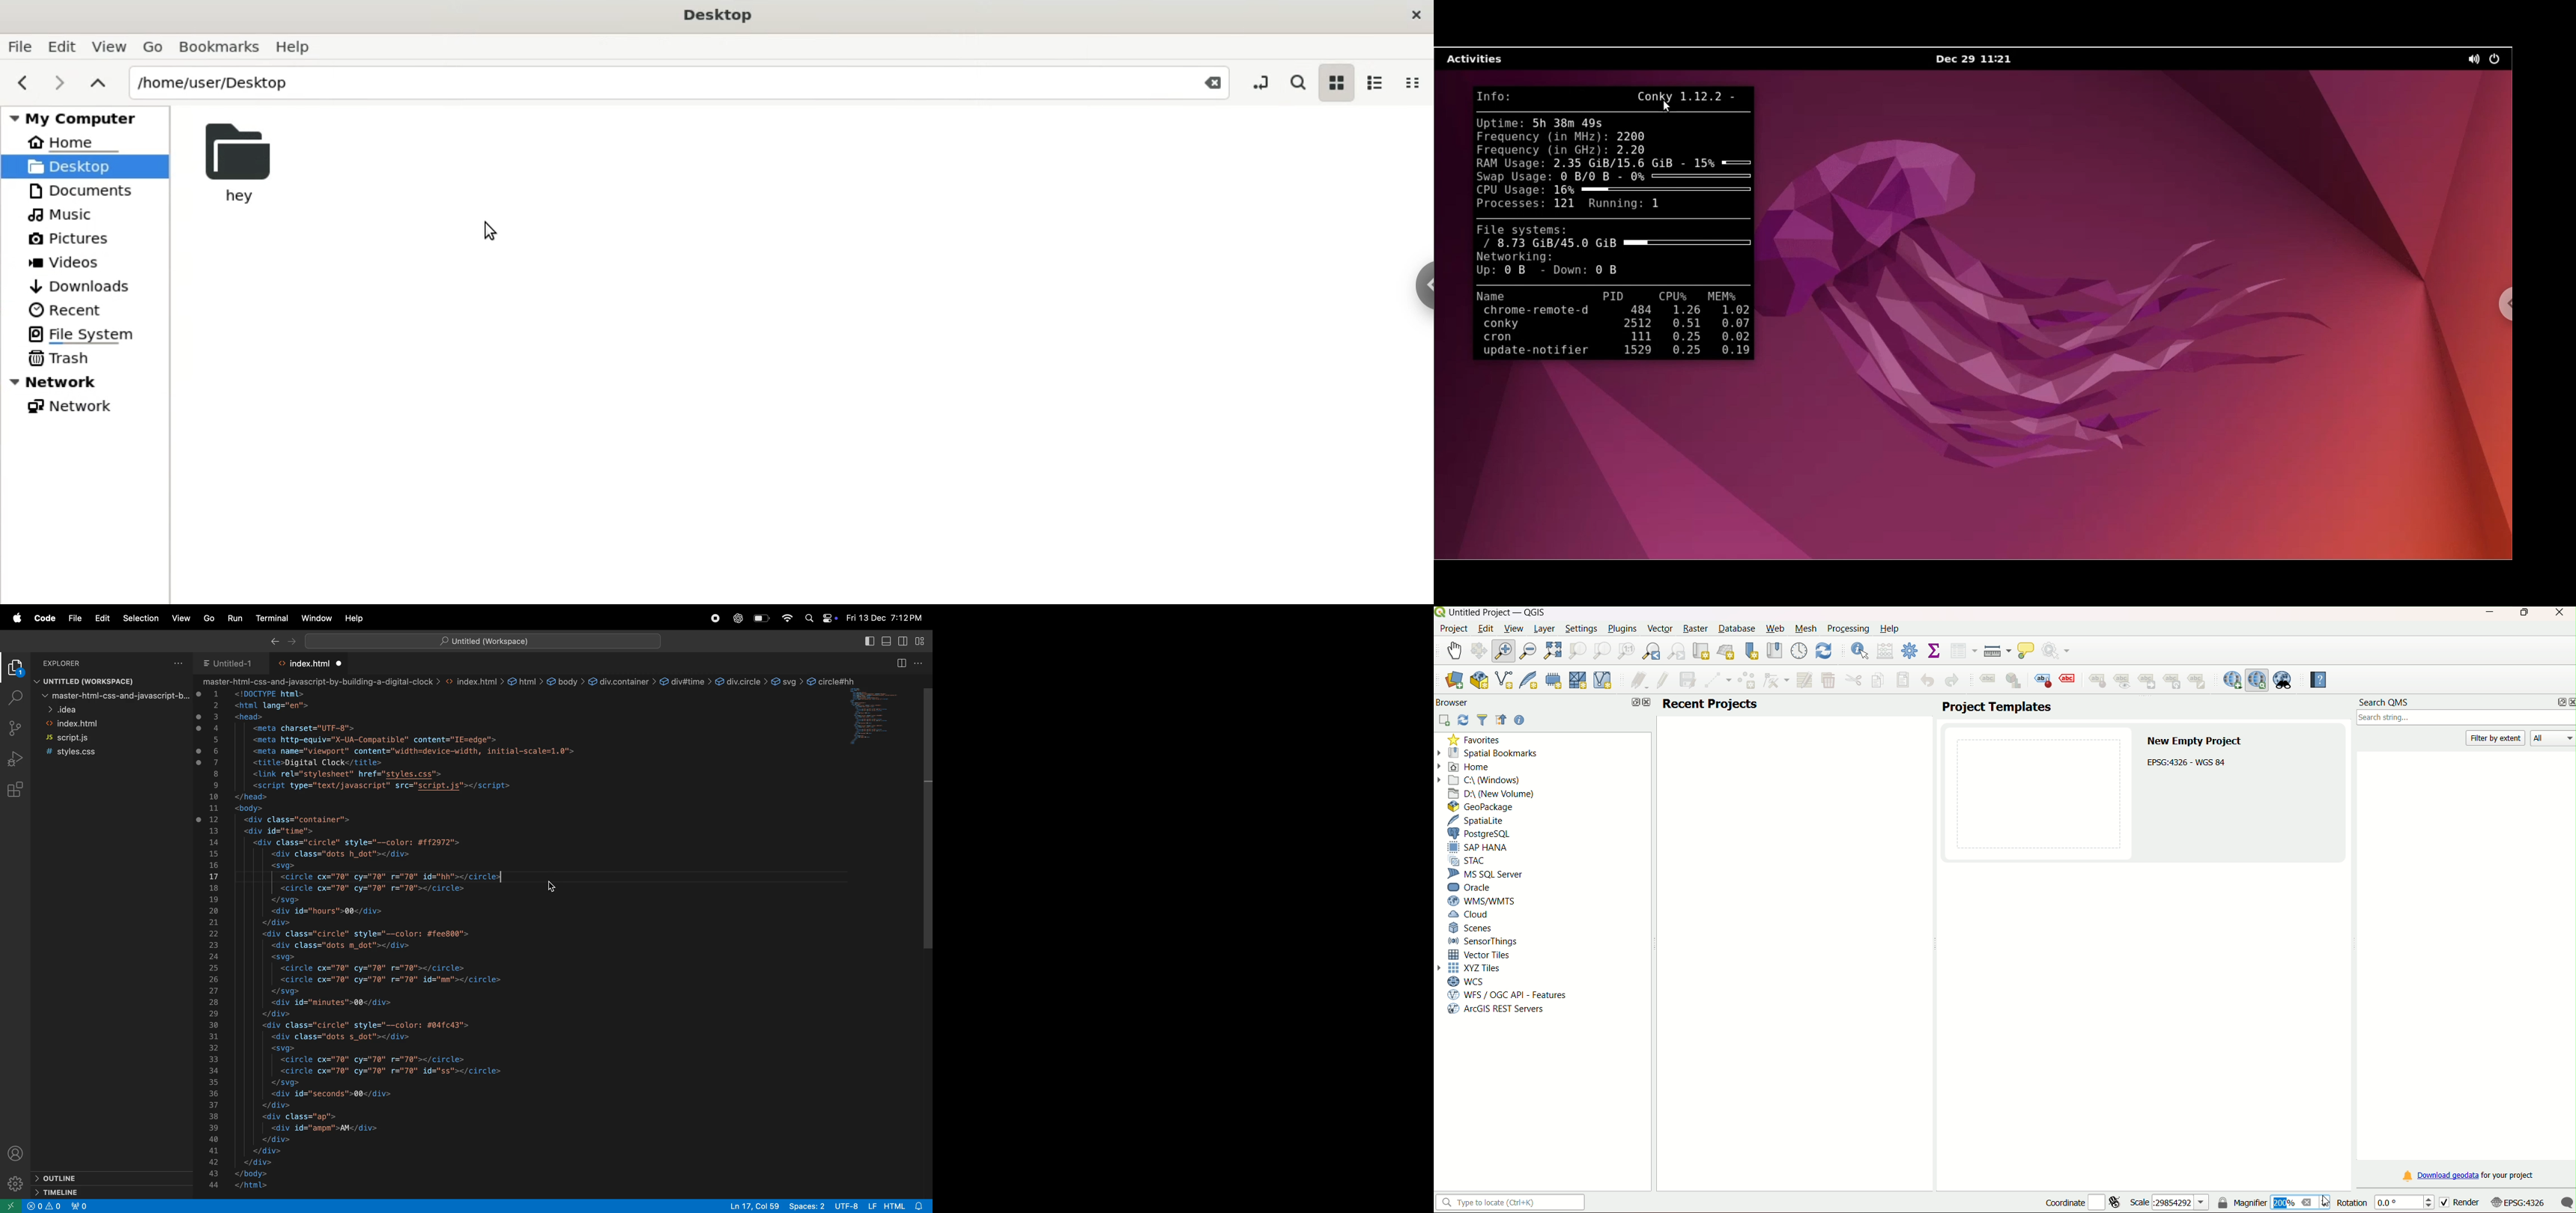 The width and height of the screenshot is (2576, 1232). Describe the element at coordinates (1829, 681) in the screenshot. I see `delete selected` at that location.